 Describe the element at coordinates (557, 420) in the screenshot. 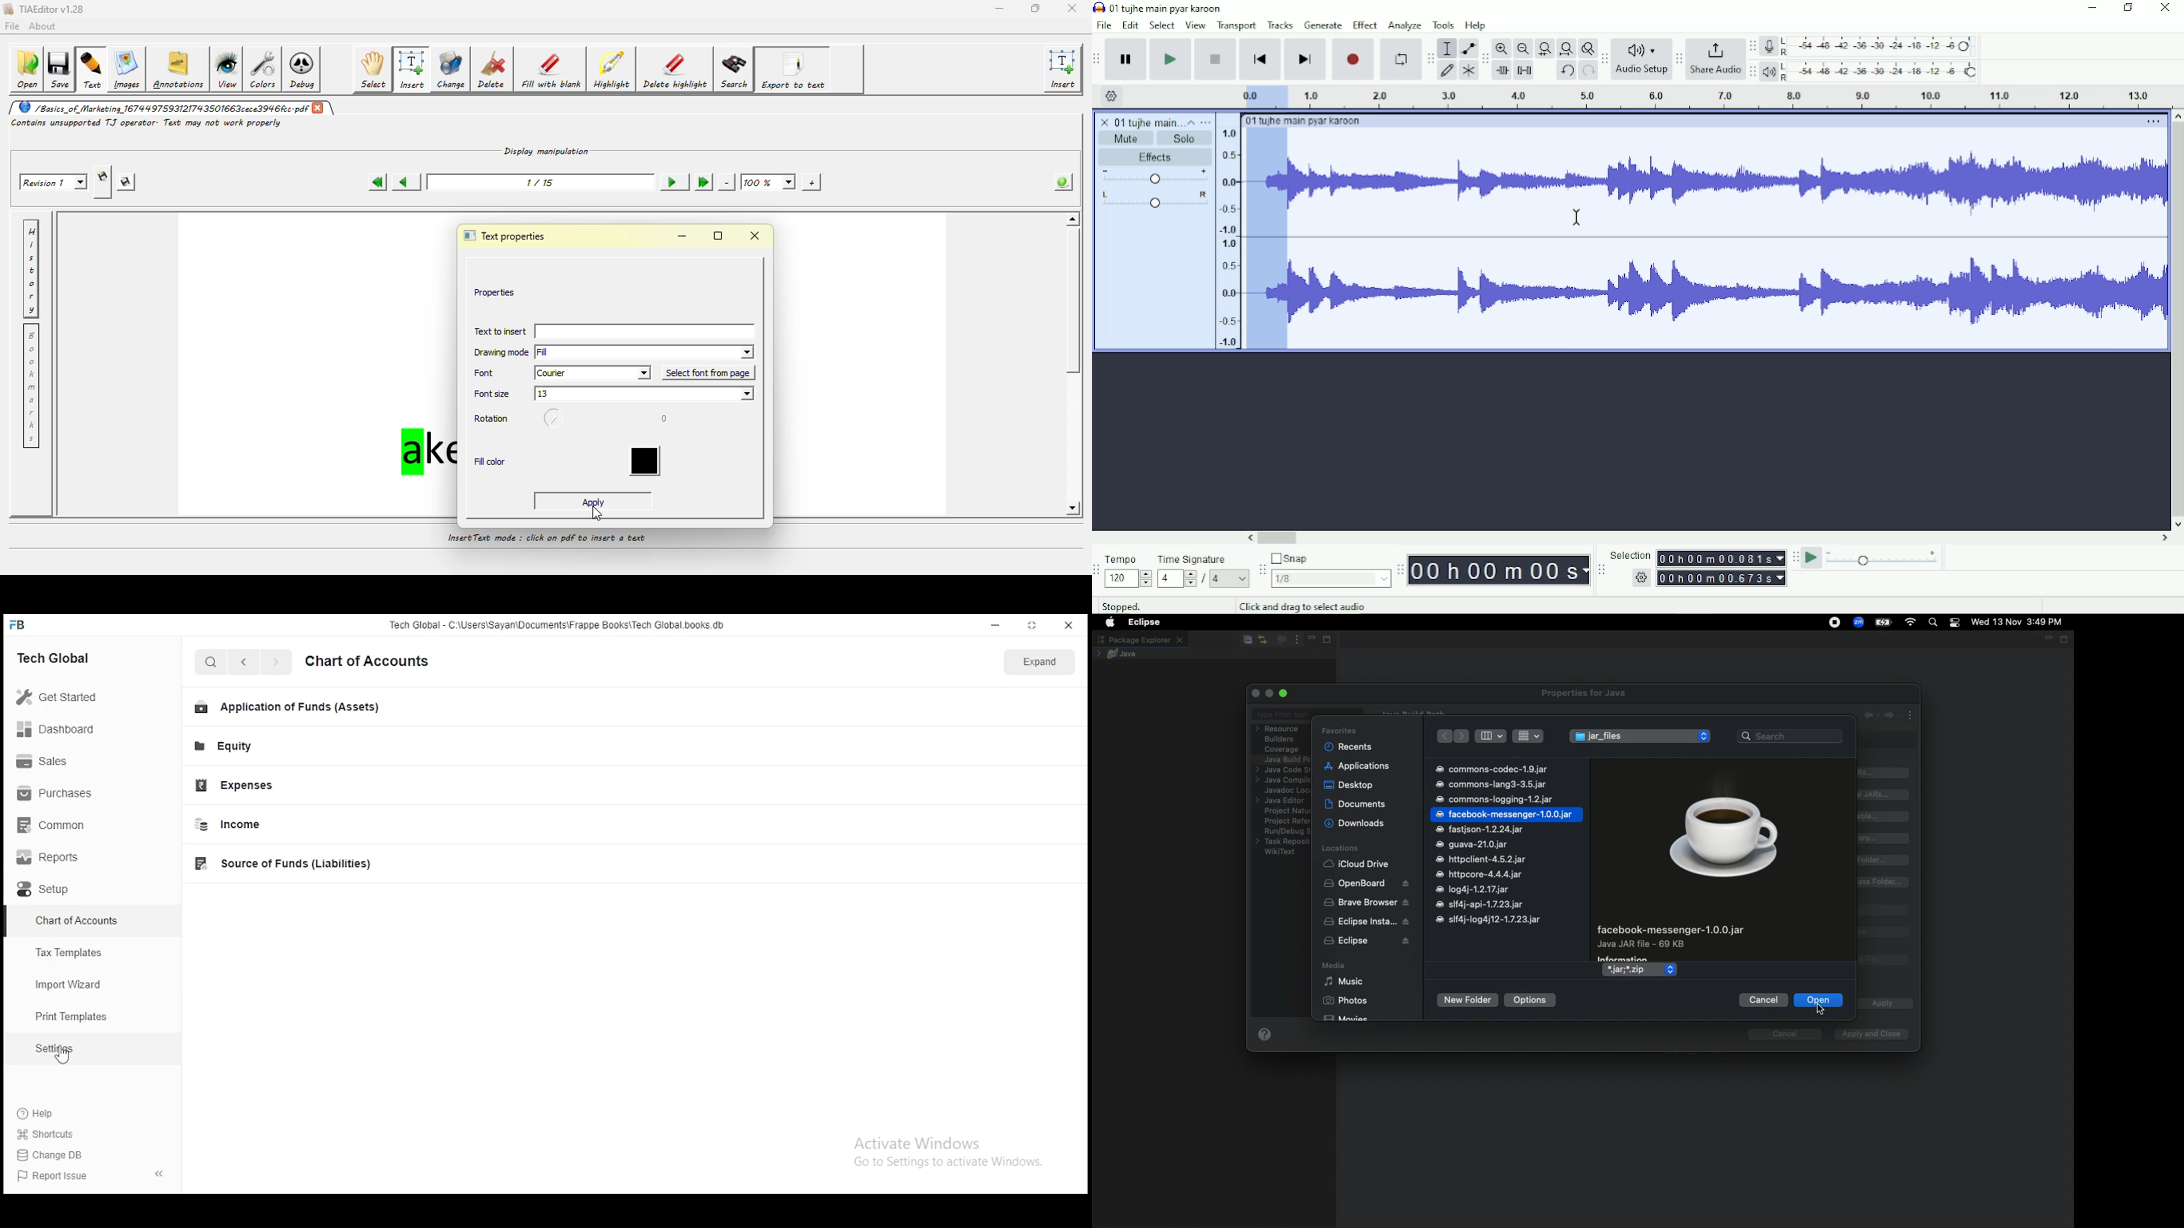

I see `rotate` at that location.